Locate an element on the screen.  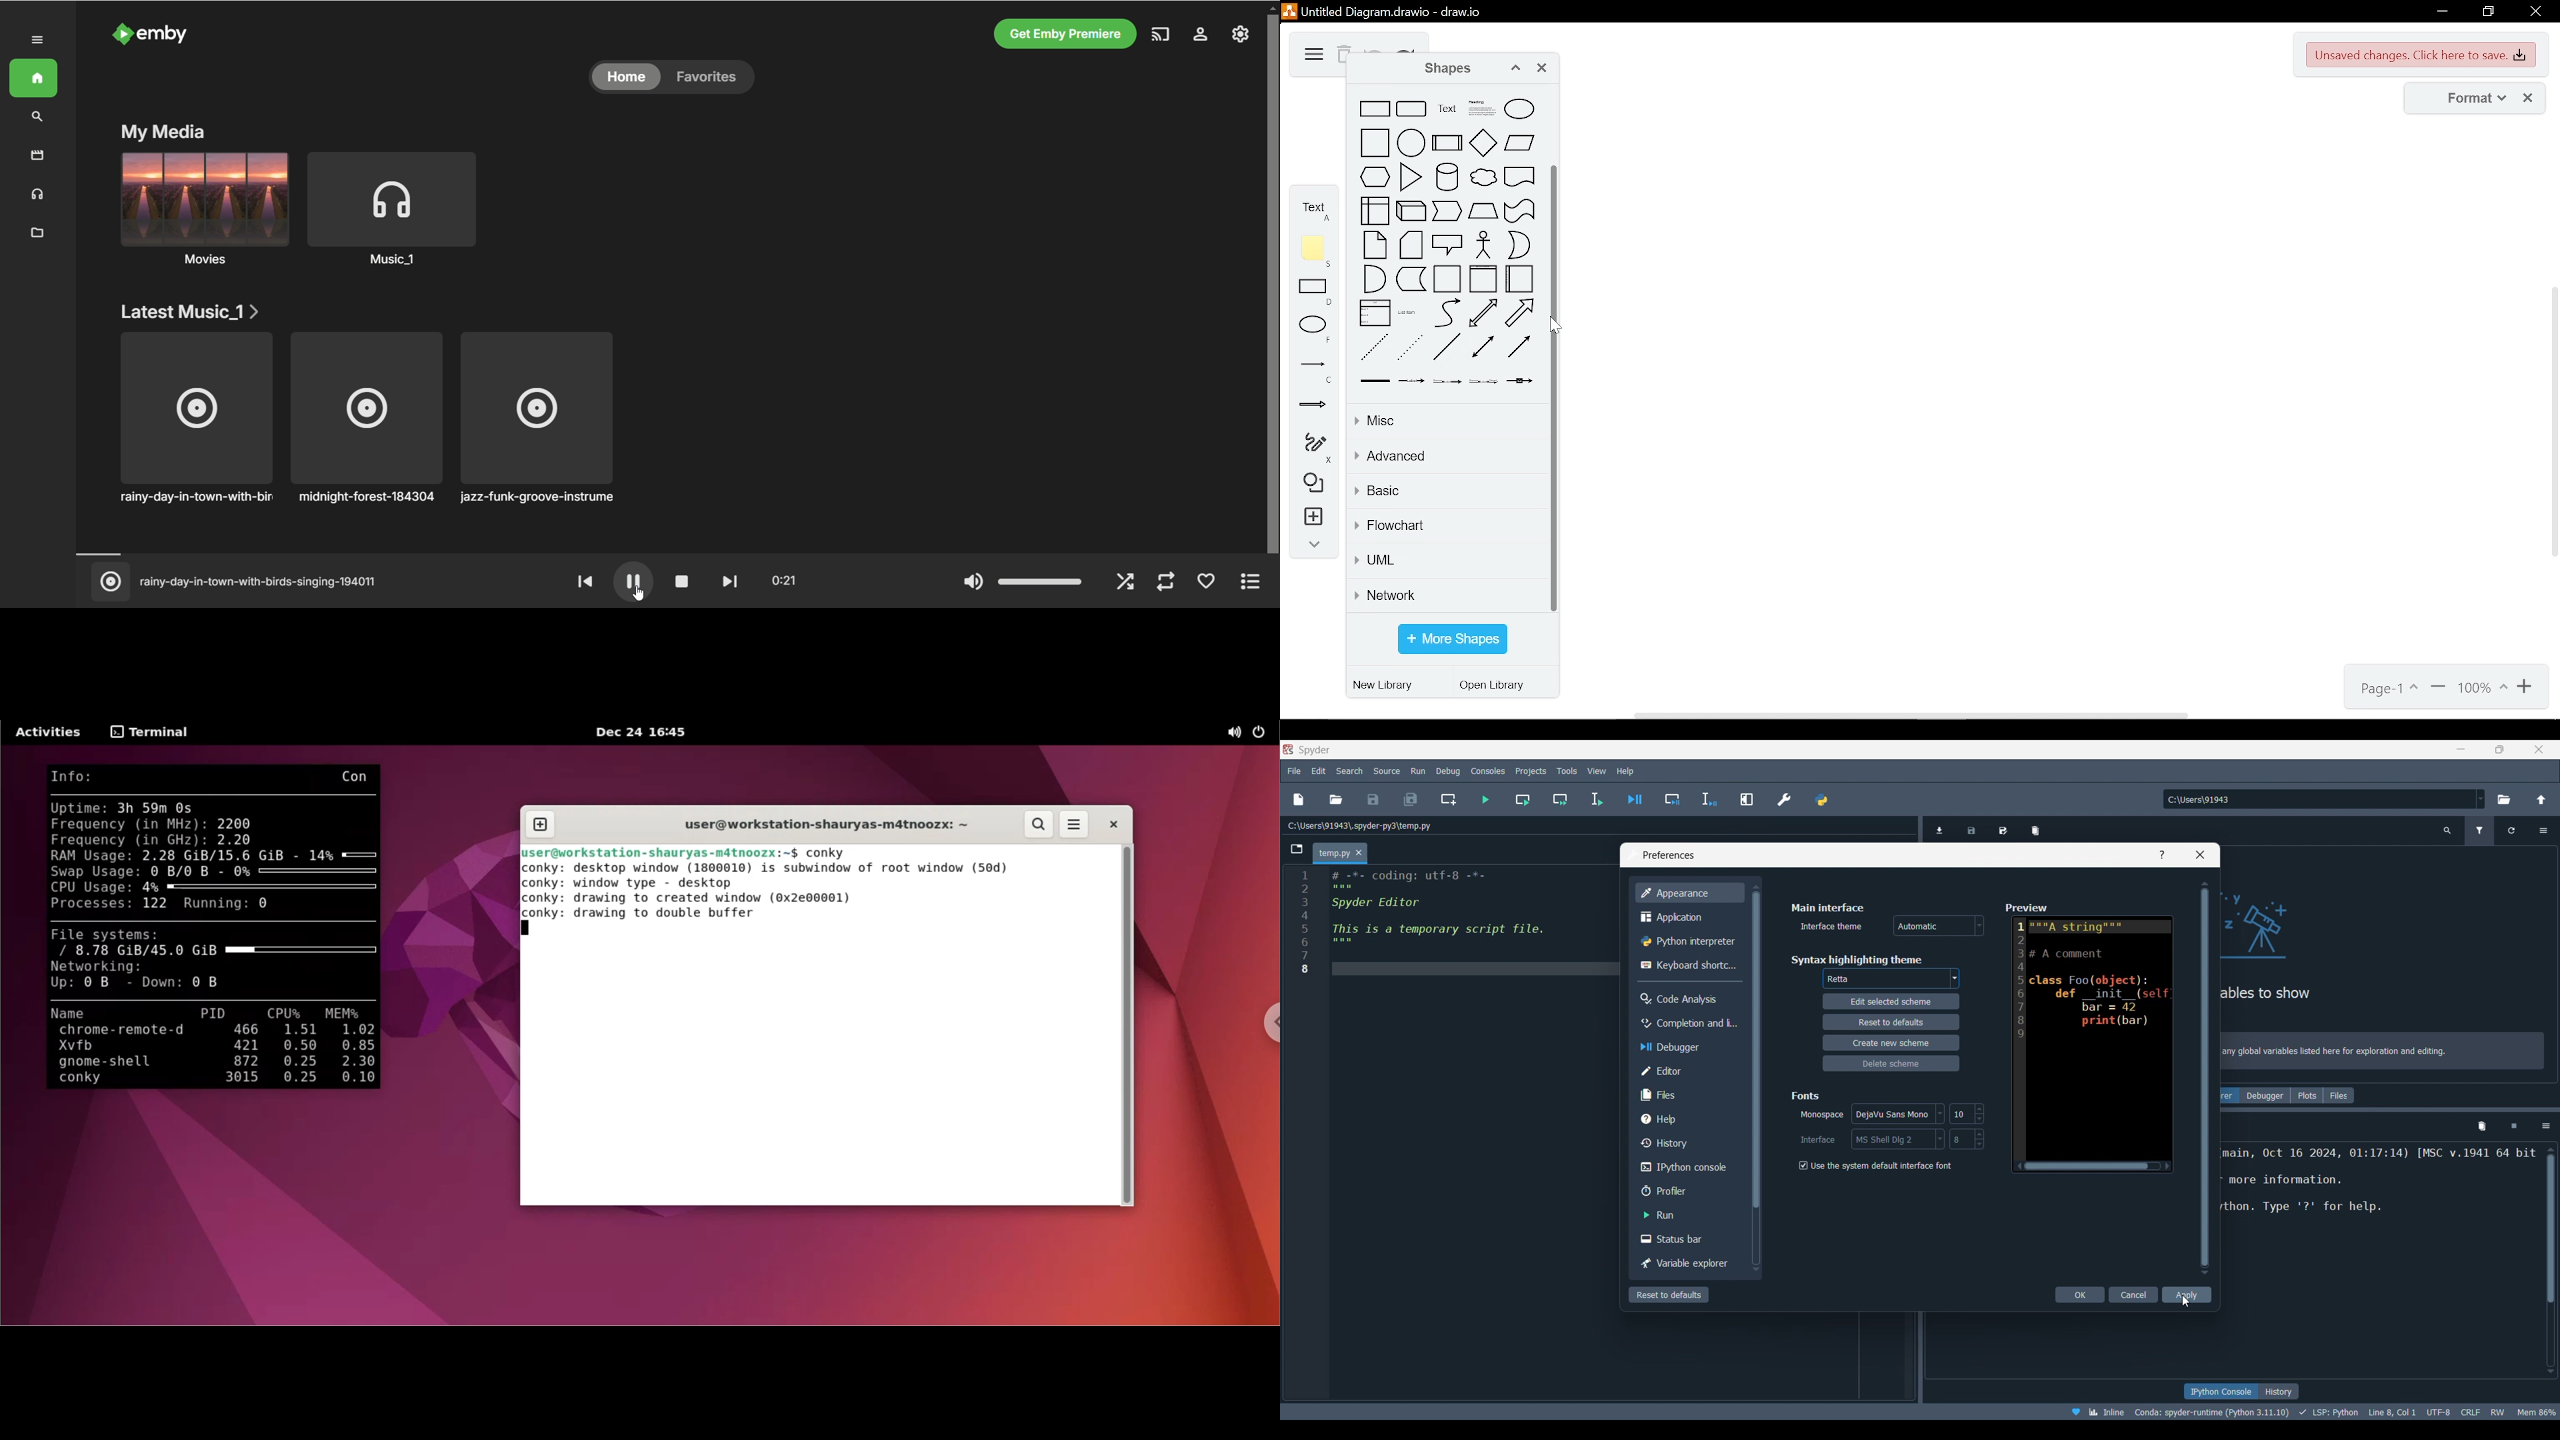
Application is located at coordinates (1687, 917).